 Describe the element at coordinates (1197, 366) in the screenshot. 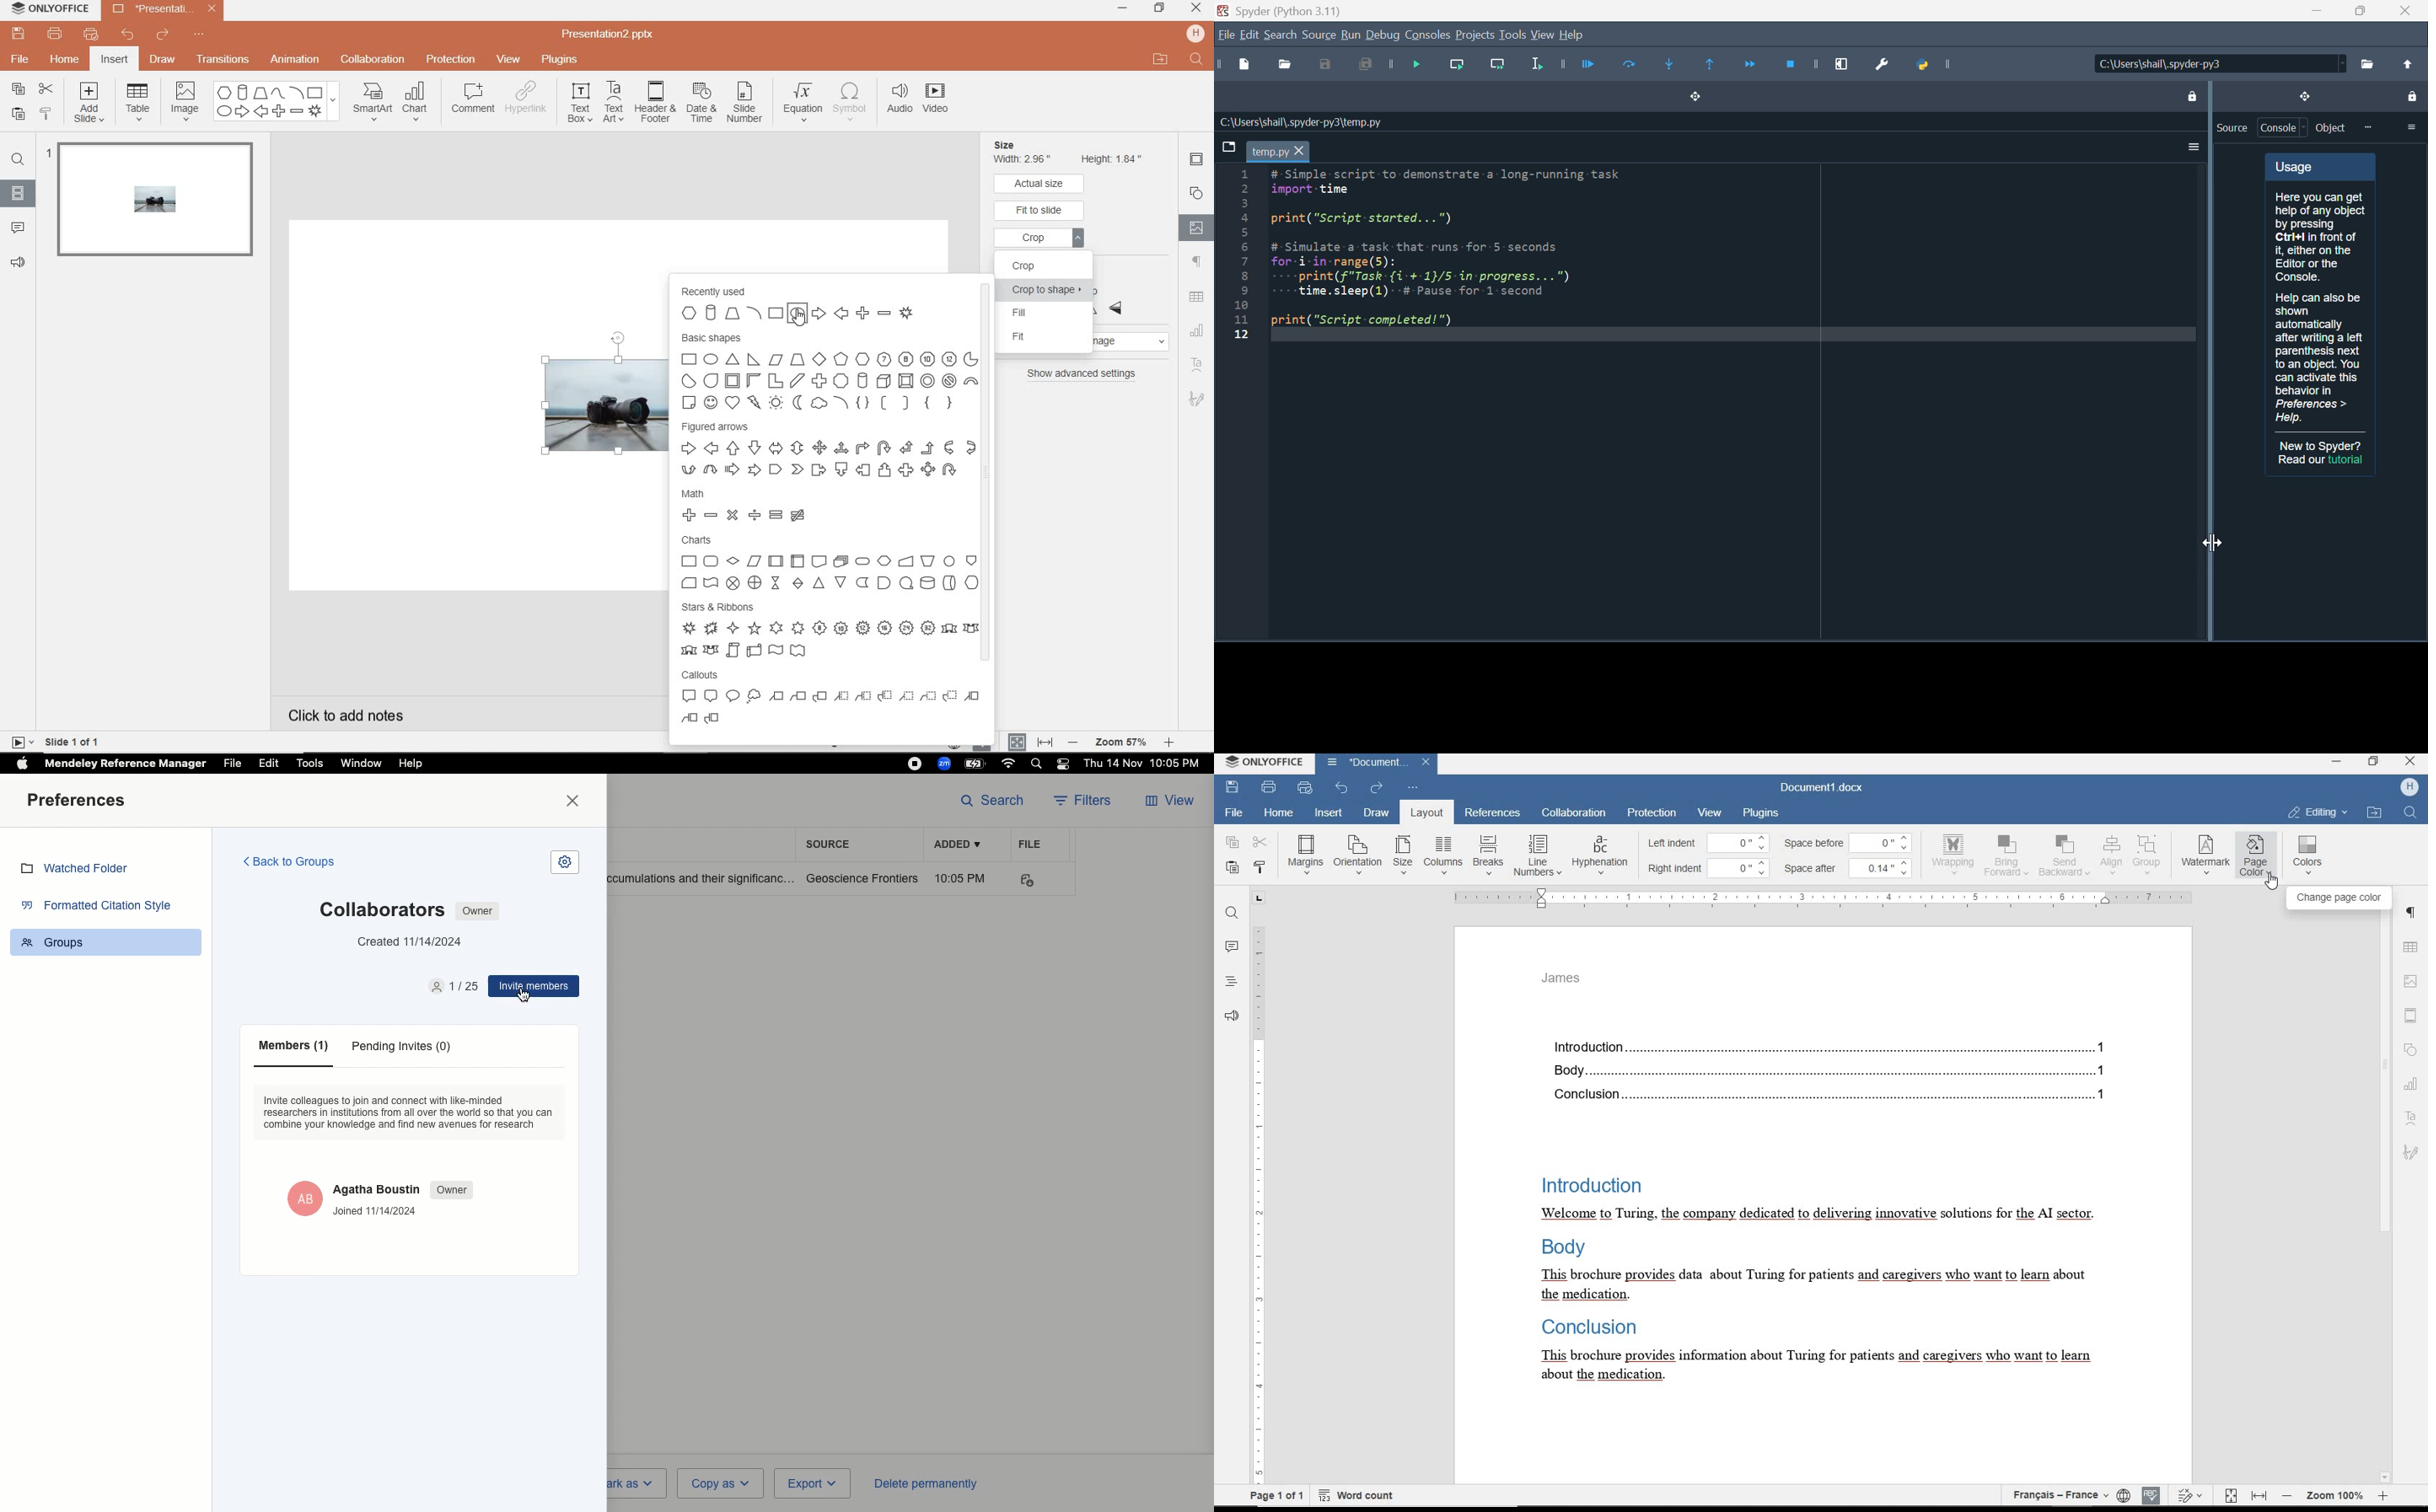

I see `text art` at that location.